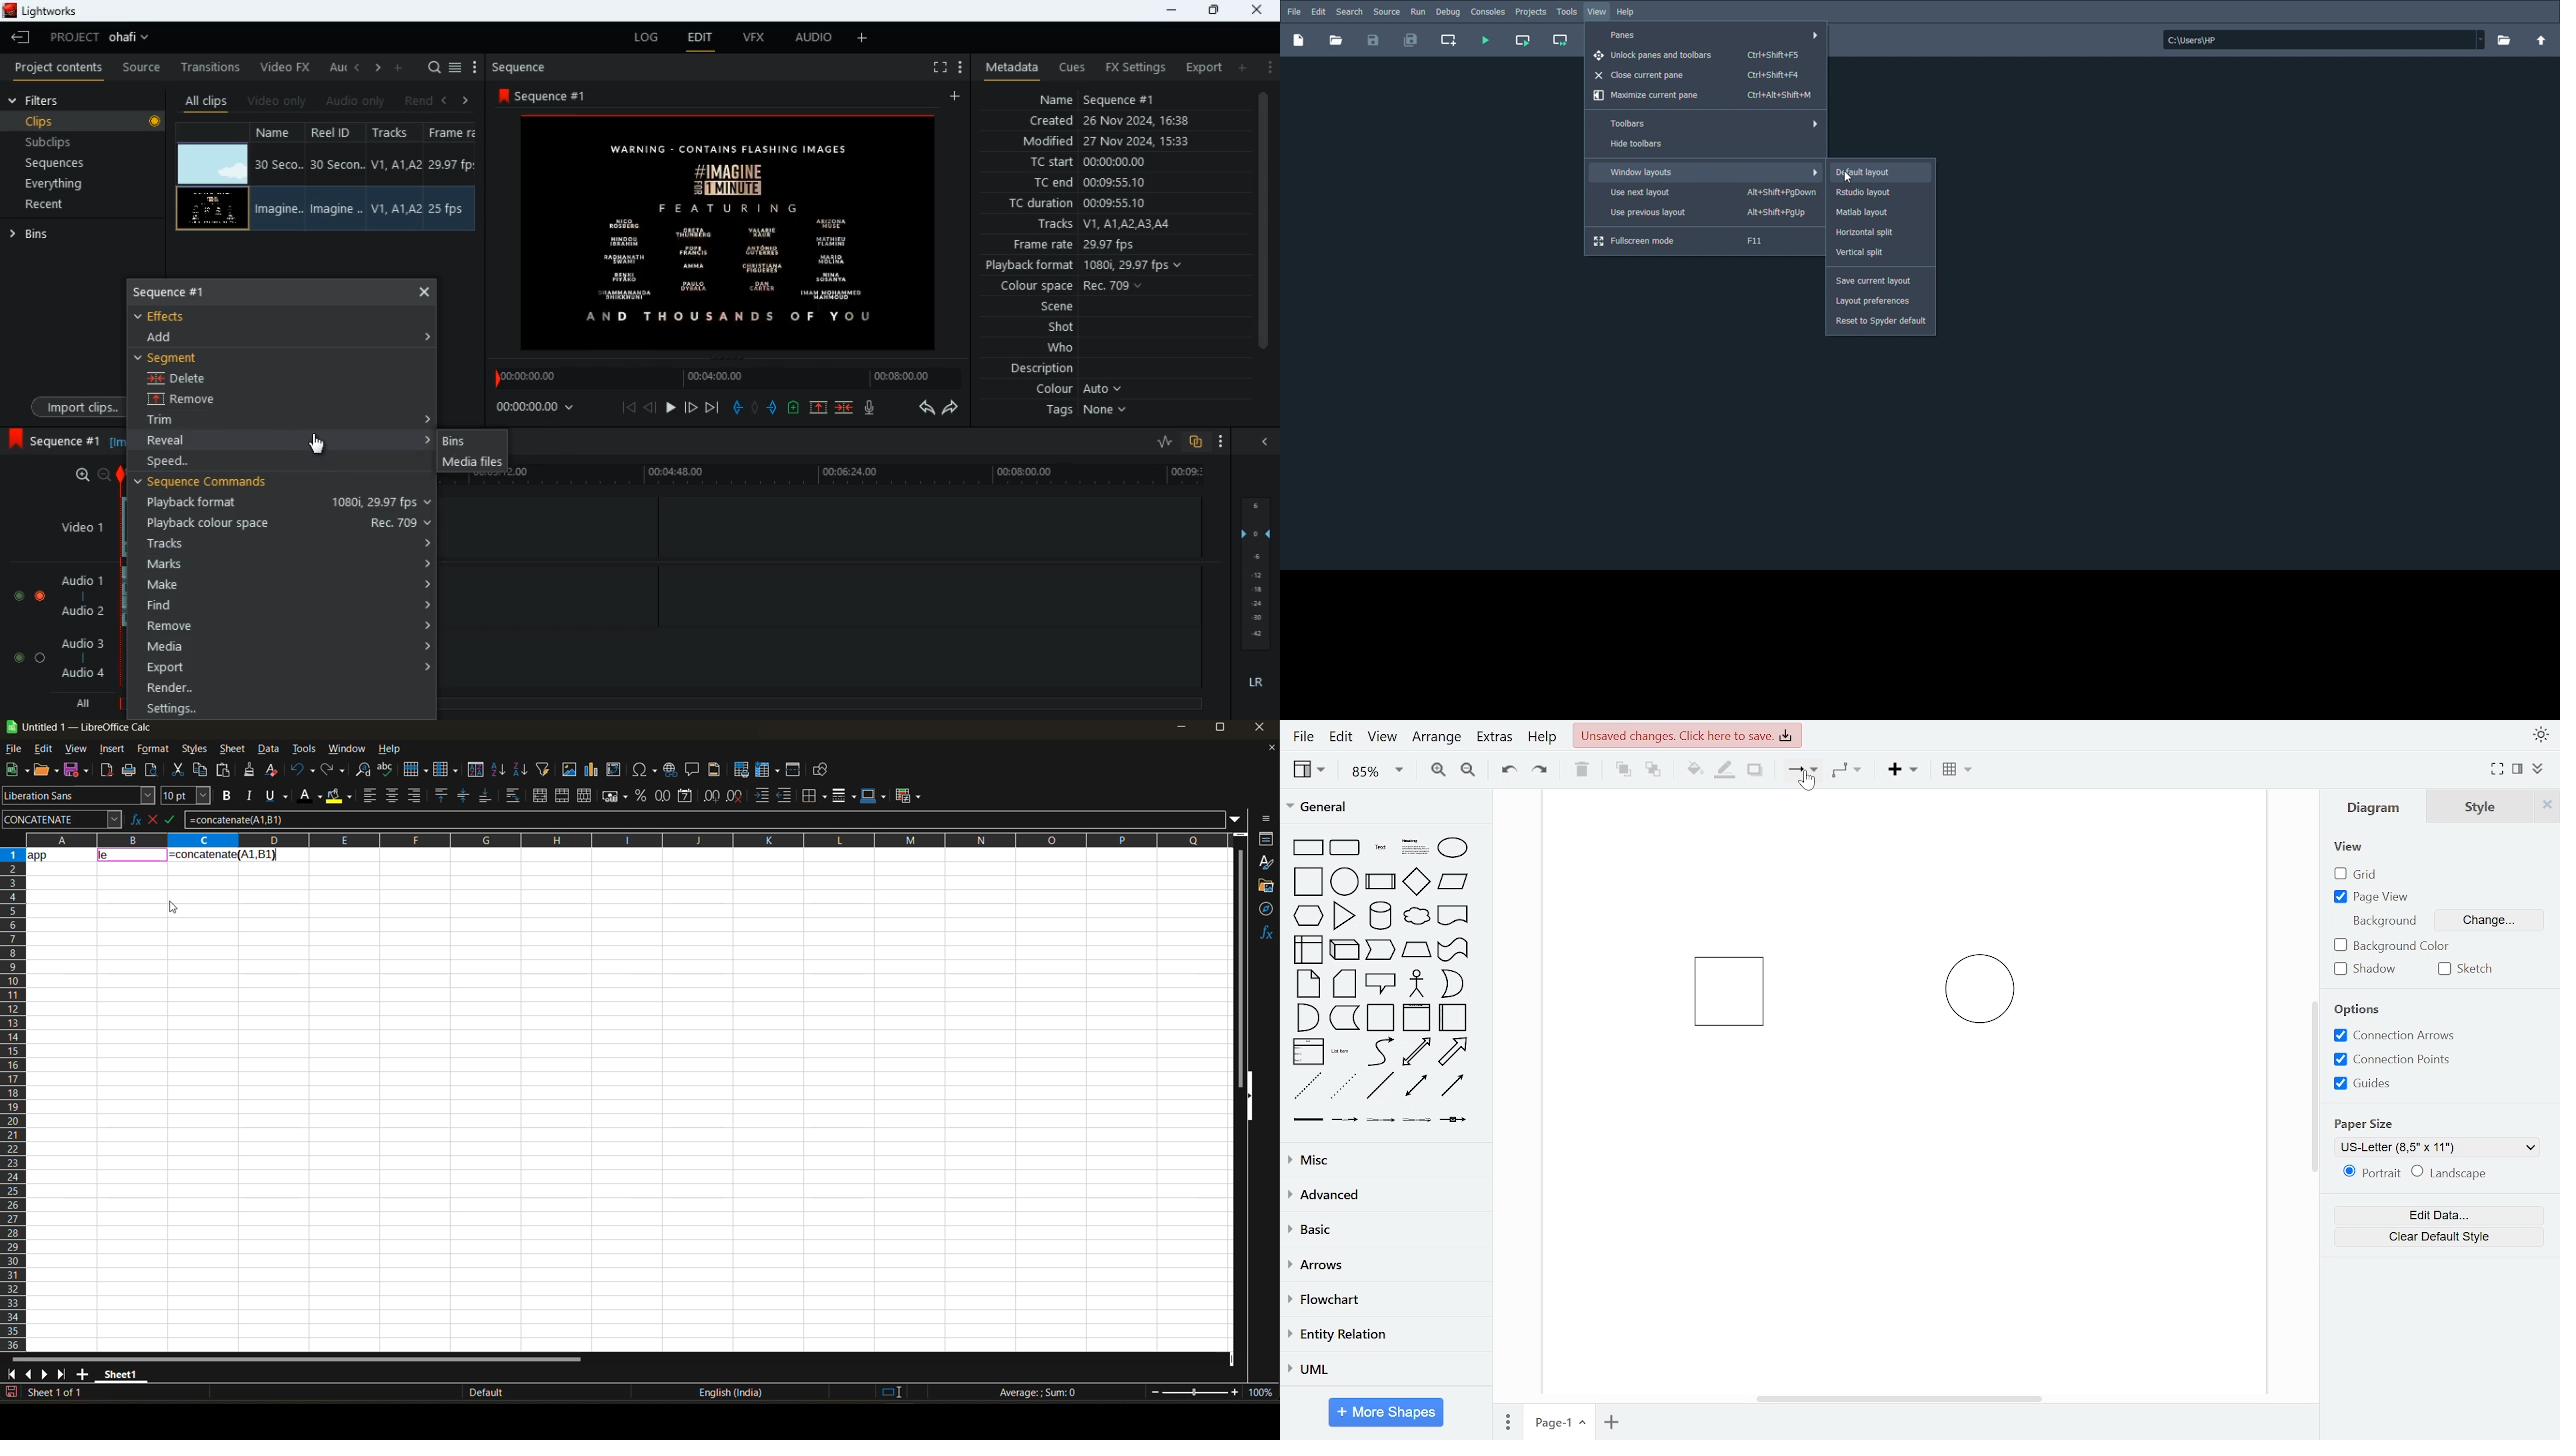 This screenshot has width=2576, height=1456. What do you see at coordinates (334, 771) in the screenshot?
I see `redo ` at bounding box center [334, 771].